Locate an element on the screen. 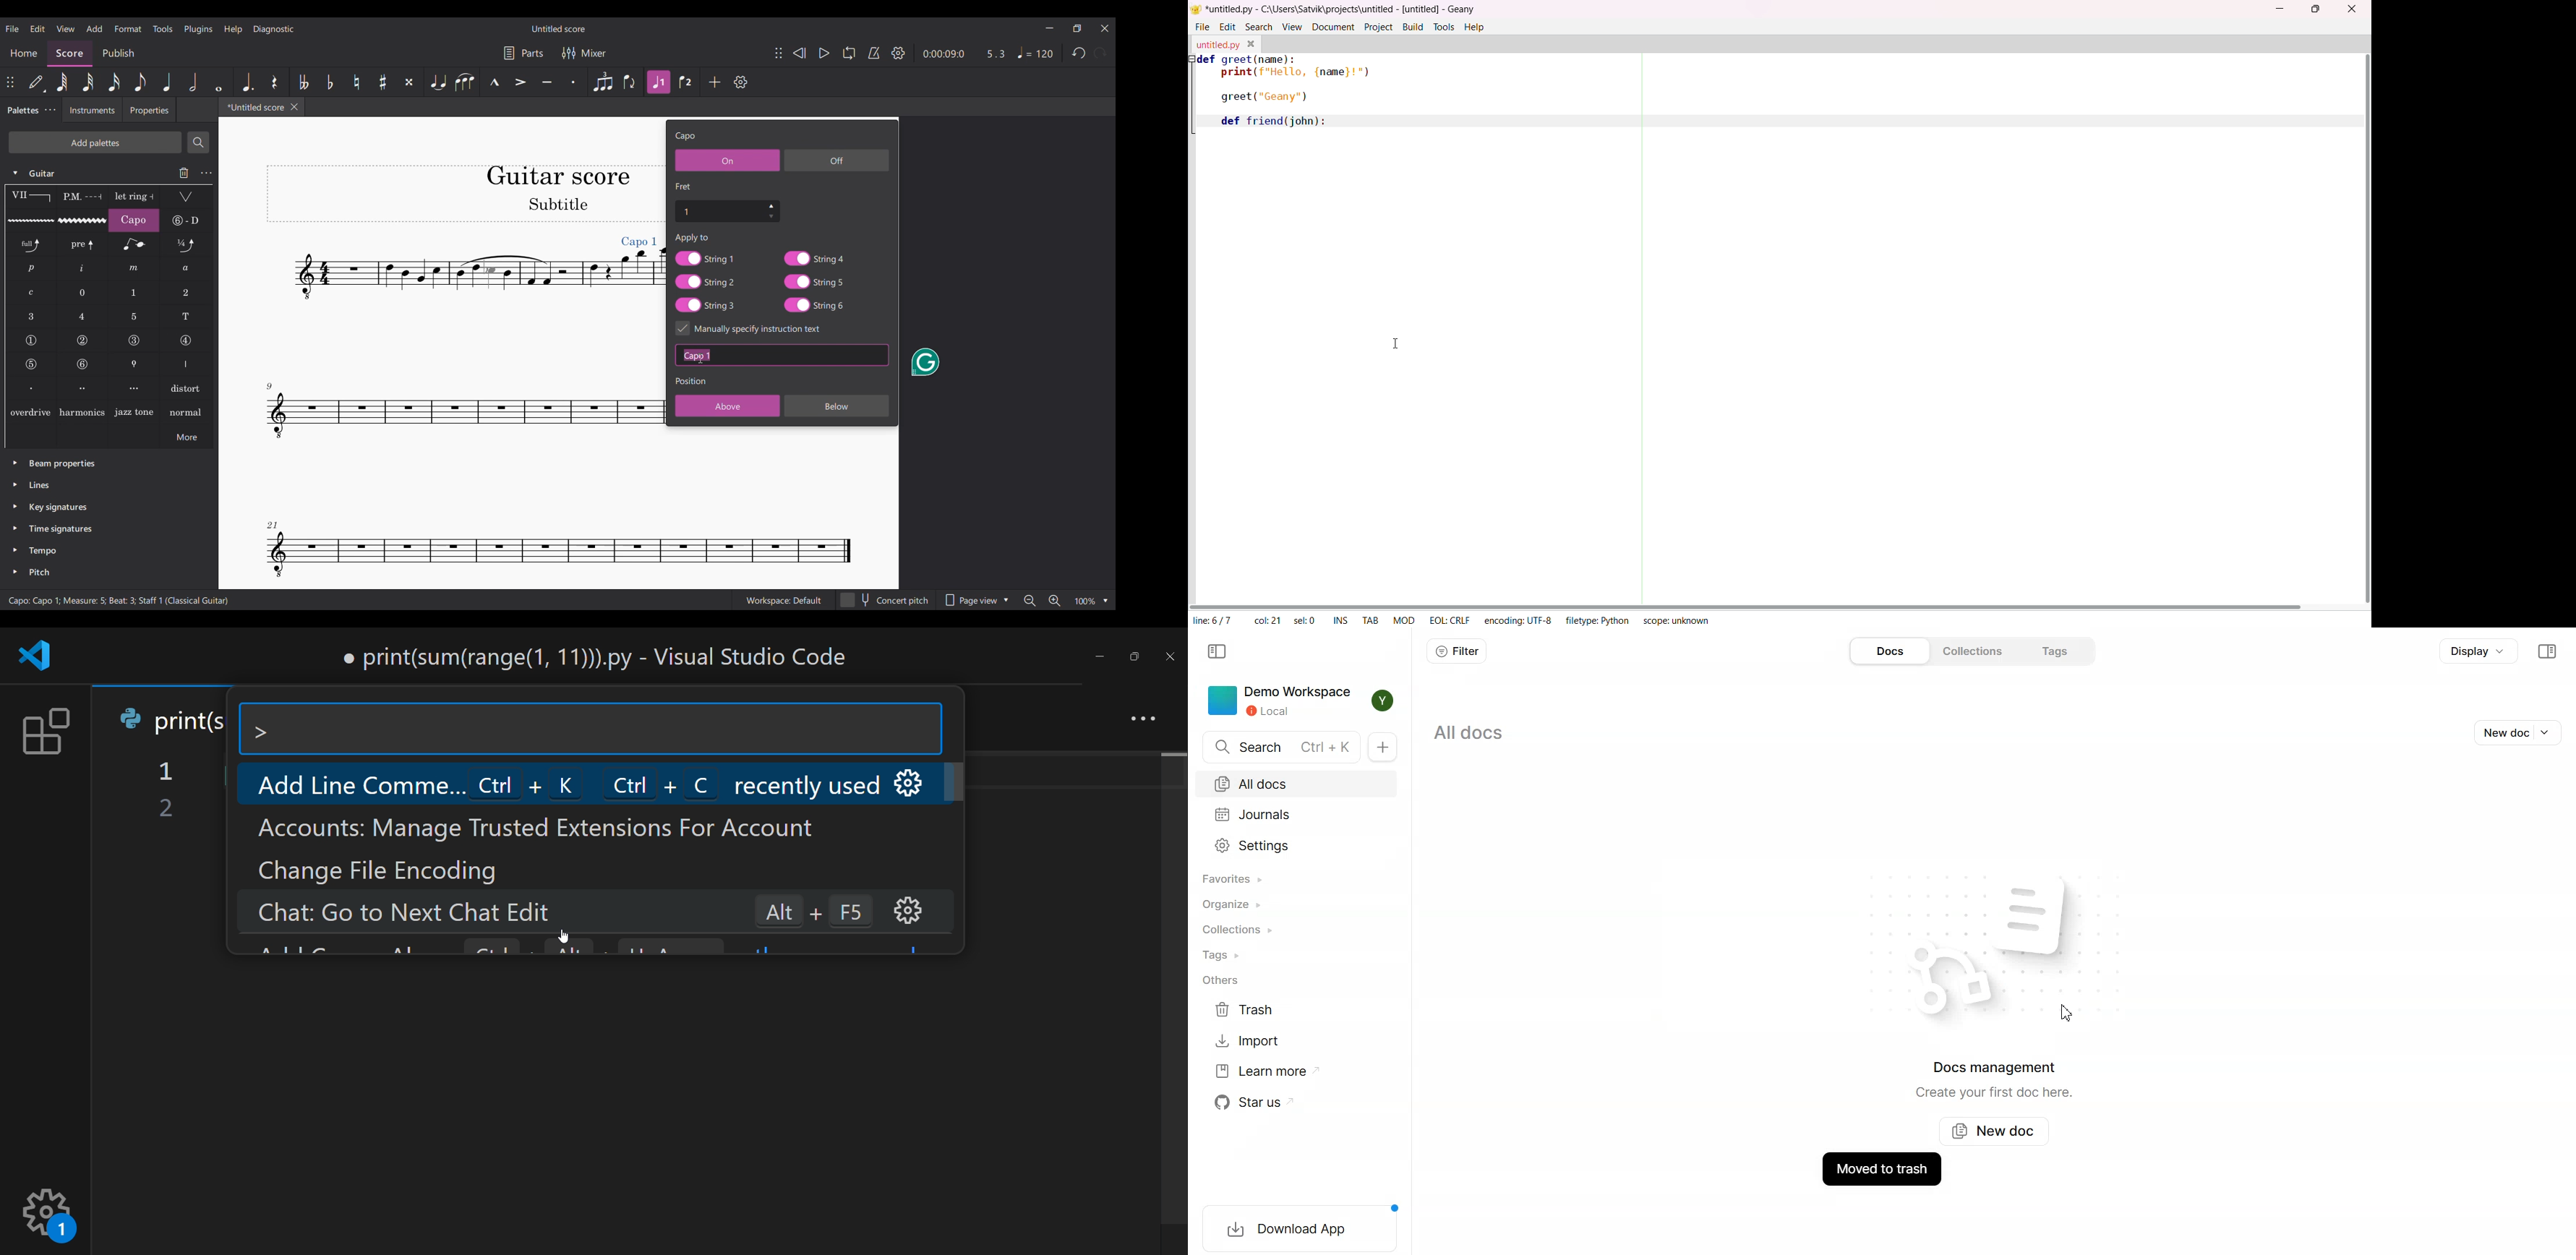  Time signatures palette is located at coordinates (60, 529).